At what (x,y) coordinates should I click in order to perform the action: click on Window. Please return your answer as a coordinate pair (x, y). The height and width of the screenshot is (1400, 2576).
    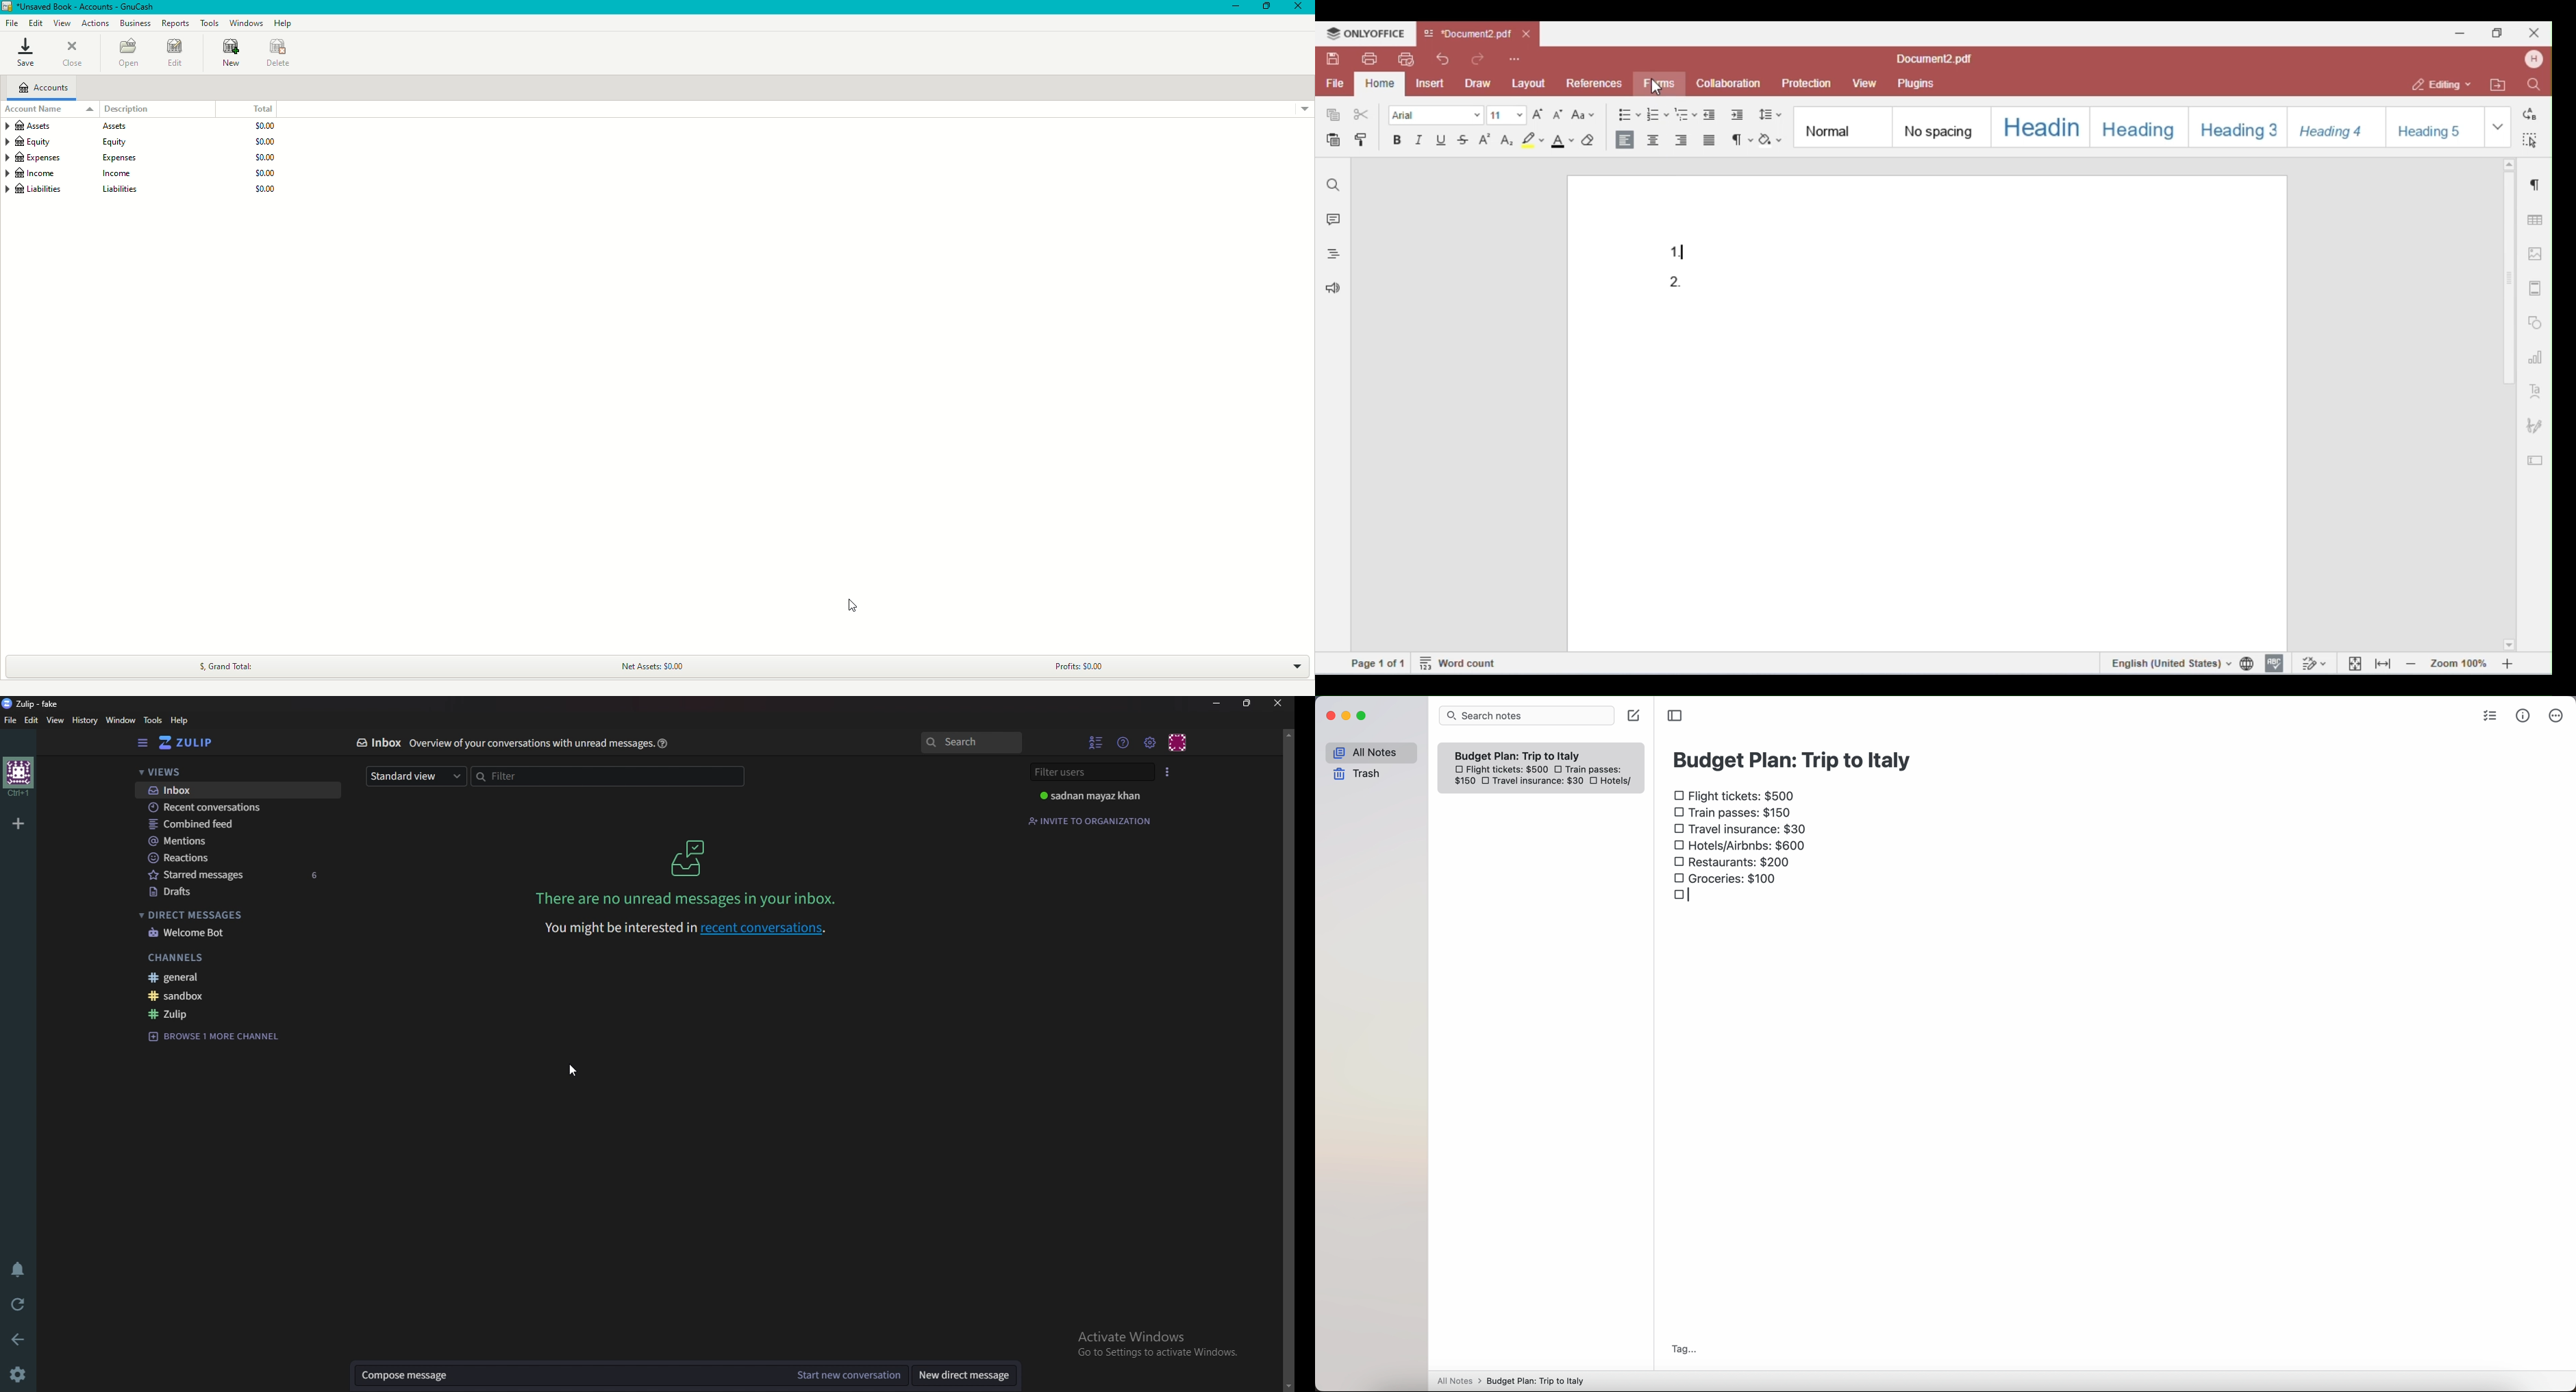
    Looking at the image, I should click on (121, 720).